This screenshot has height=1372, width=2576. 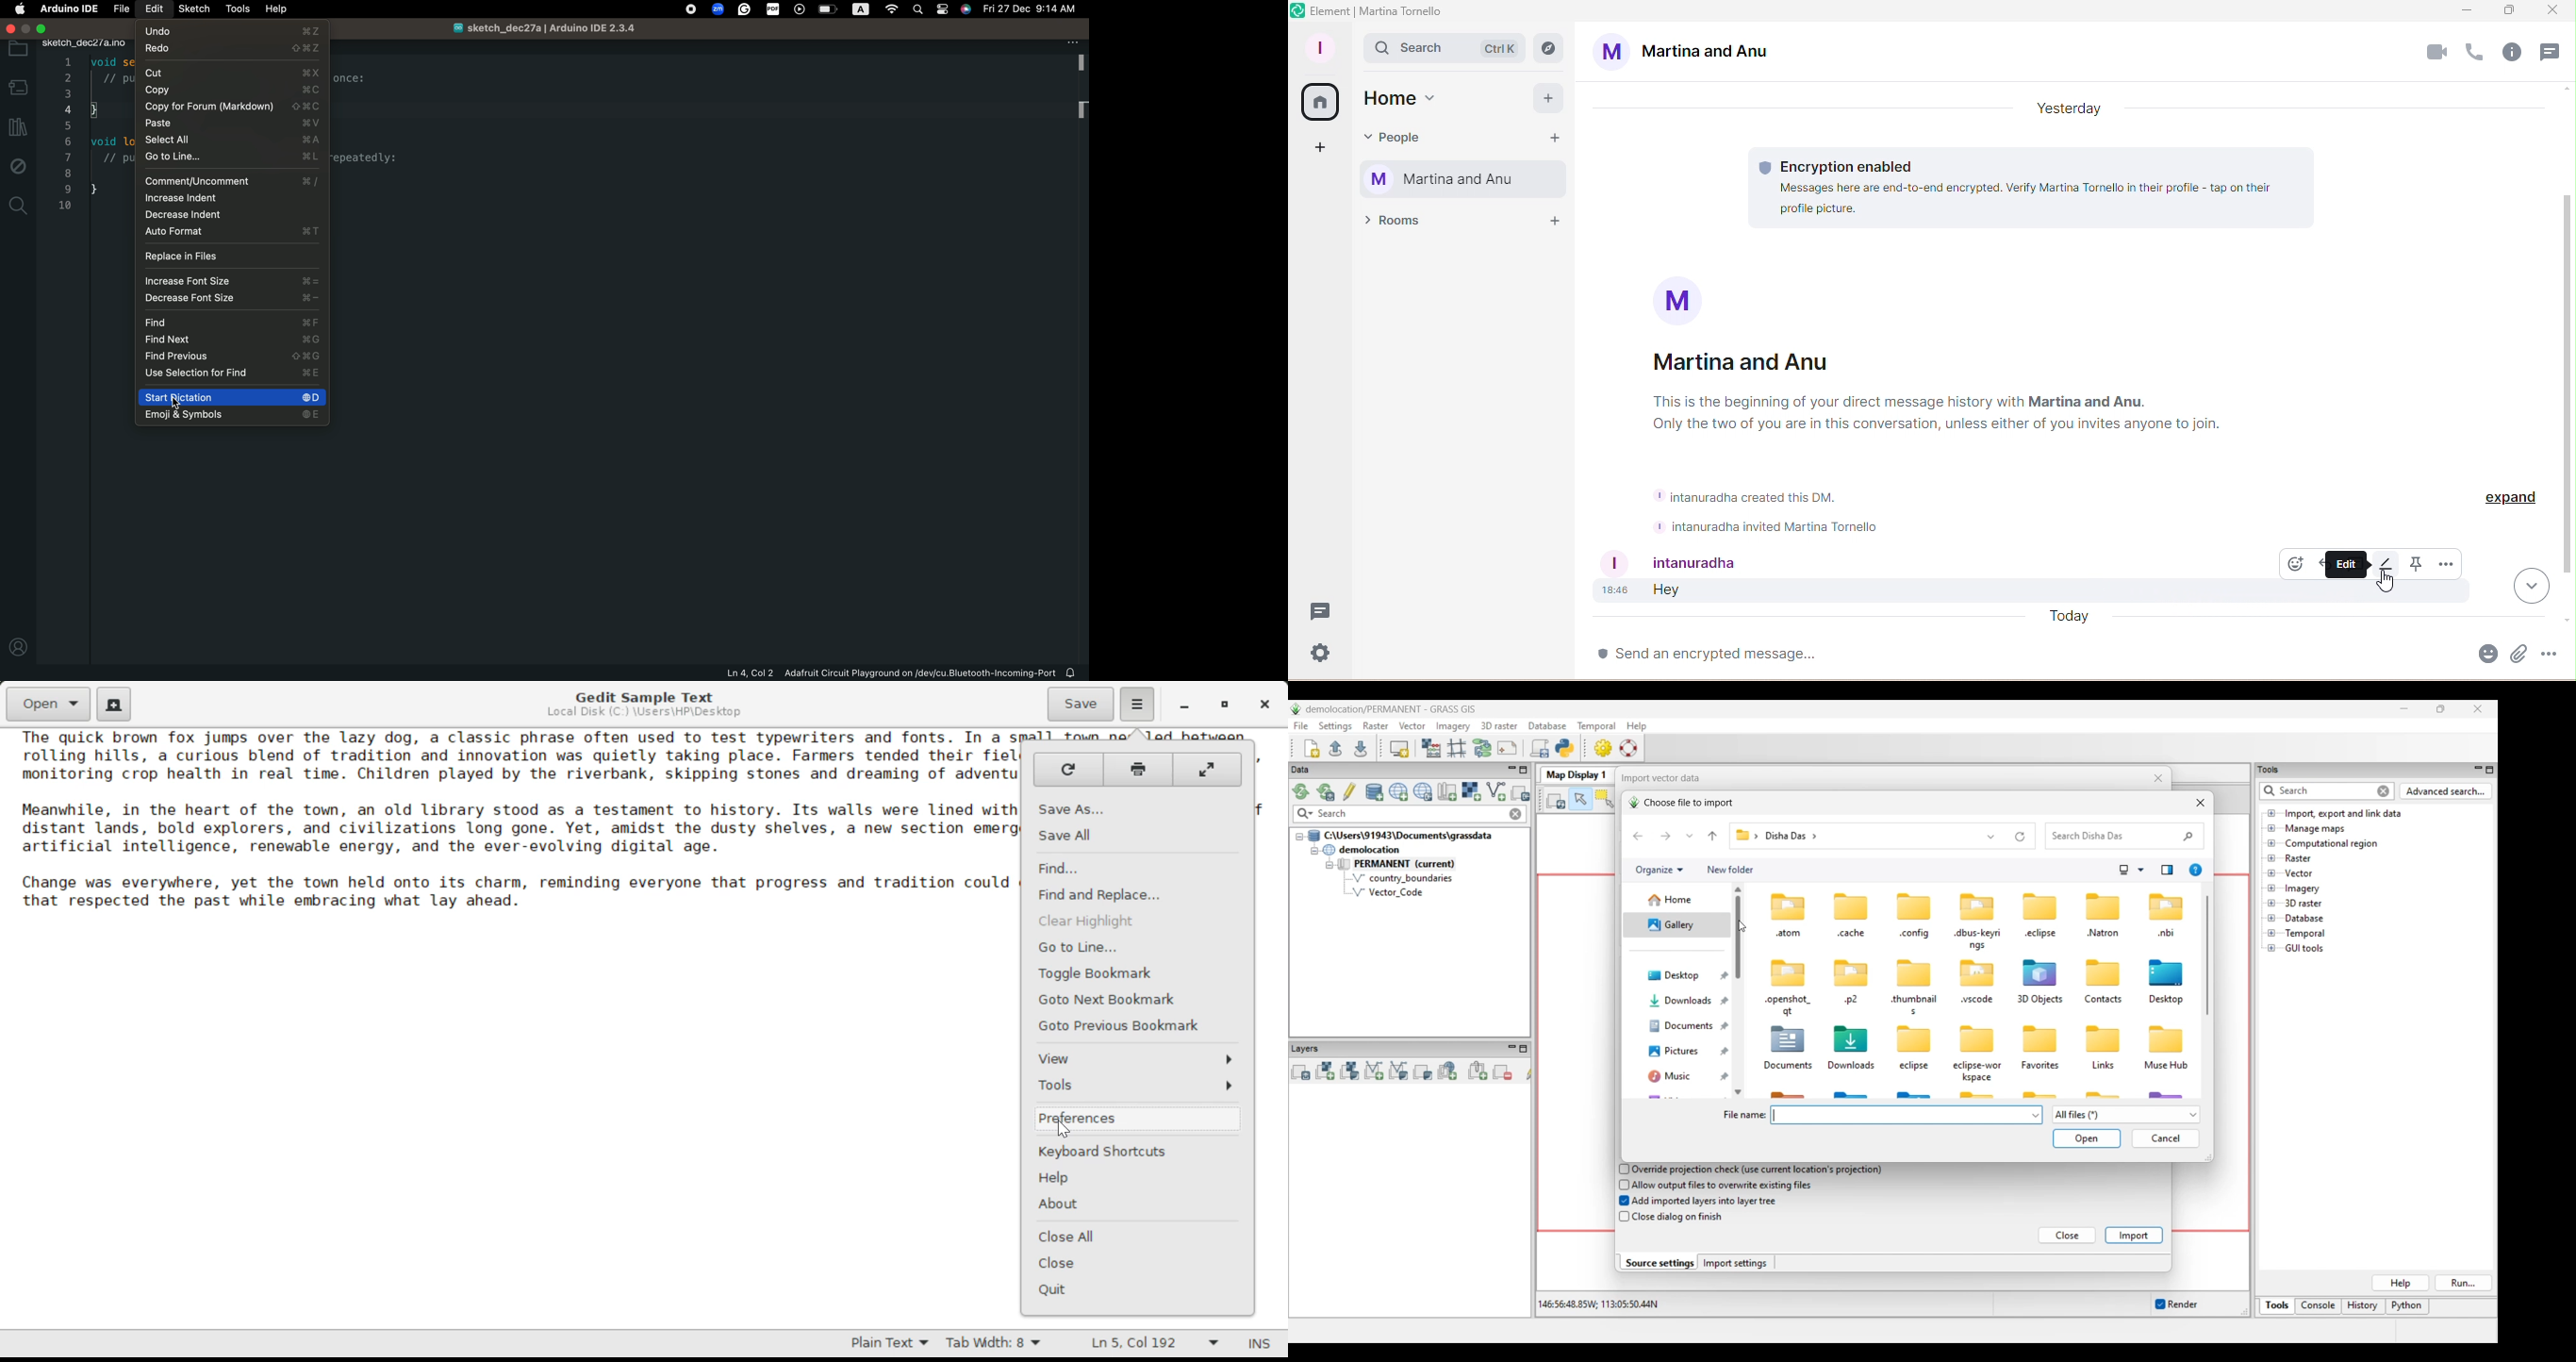 What do you see at coordinates (233, 30) in the screenshot?
I see `undo` at bounding box center [233, 30].